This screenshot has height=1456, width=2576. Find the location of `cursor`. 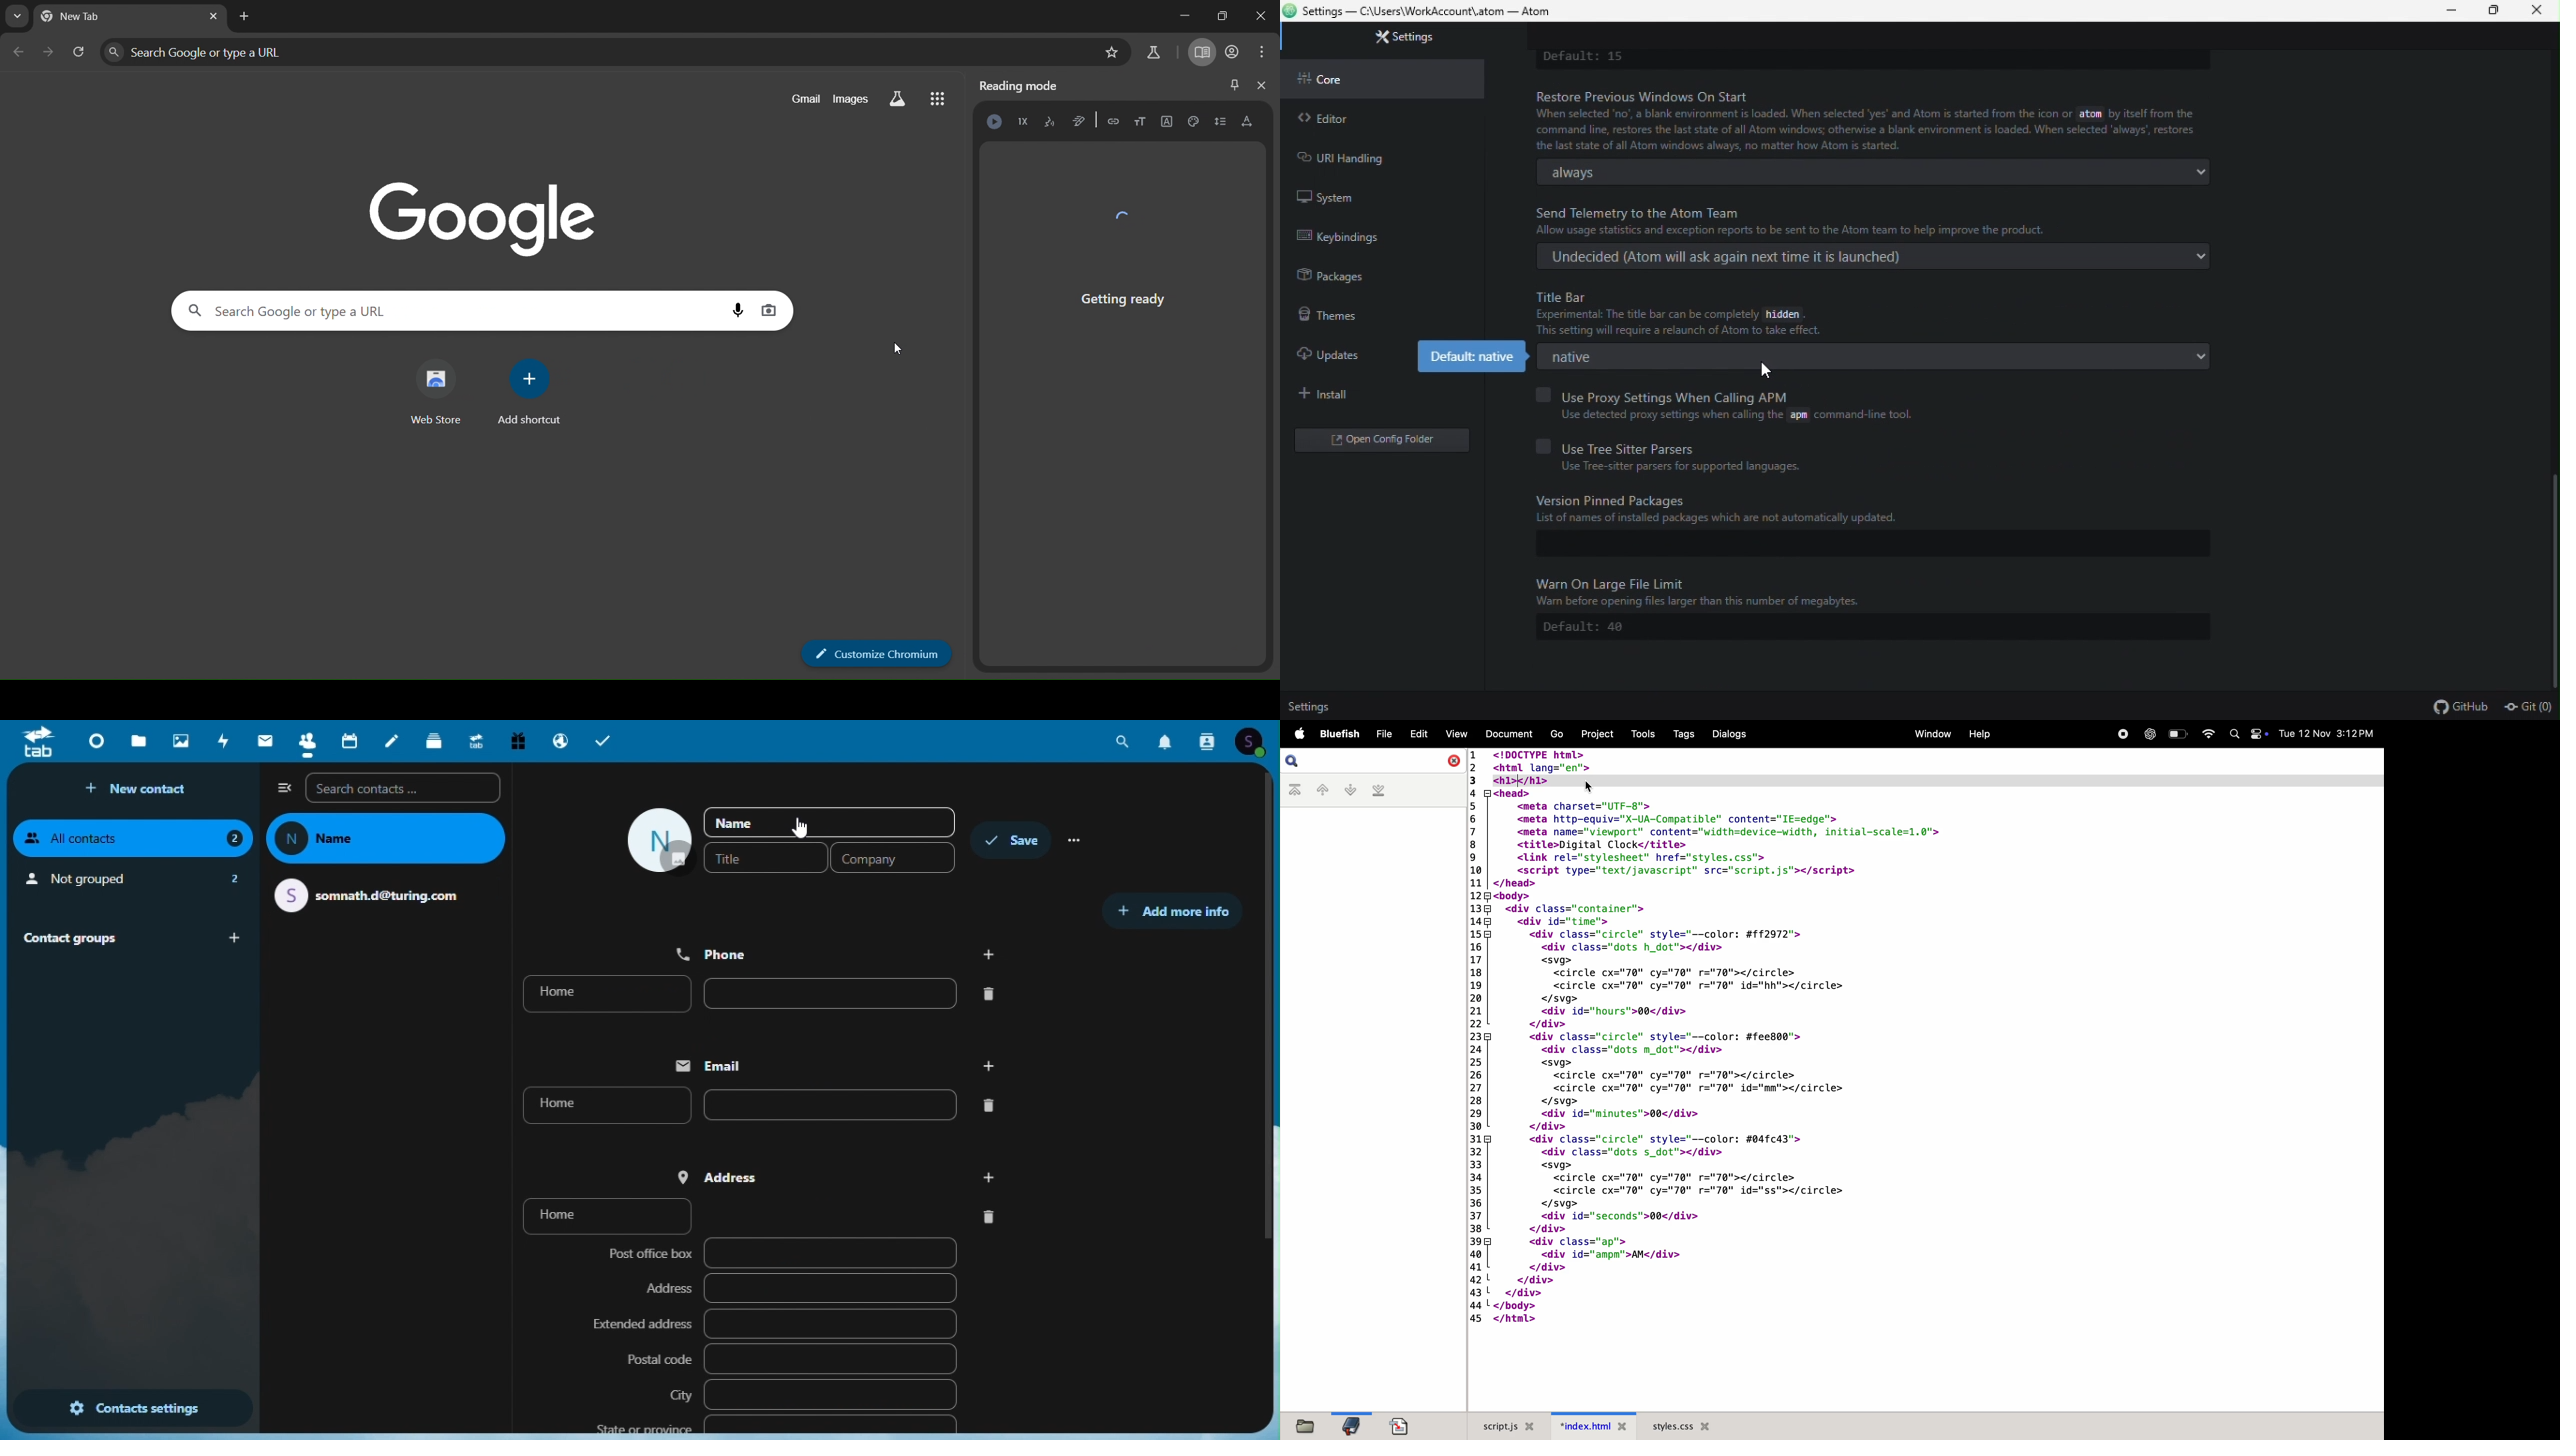

cursor is located at coordinates (1766, 372).